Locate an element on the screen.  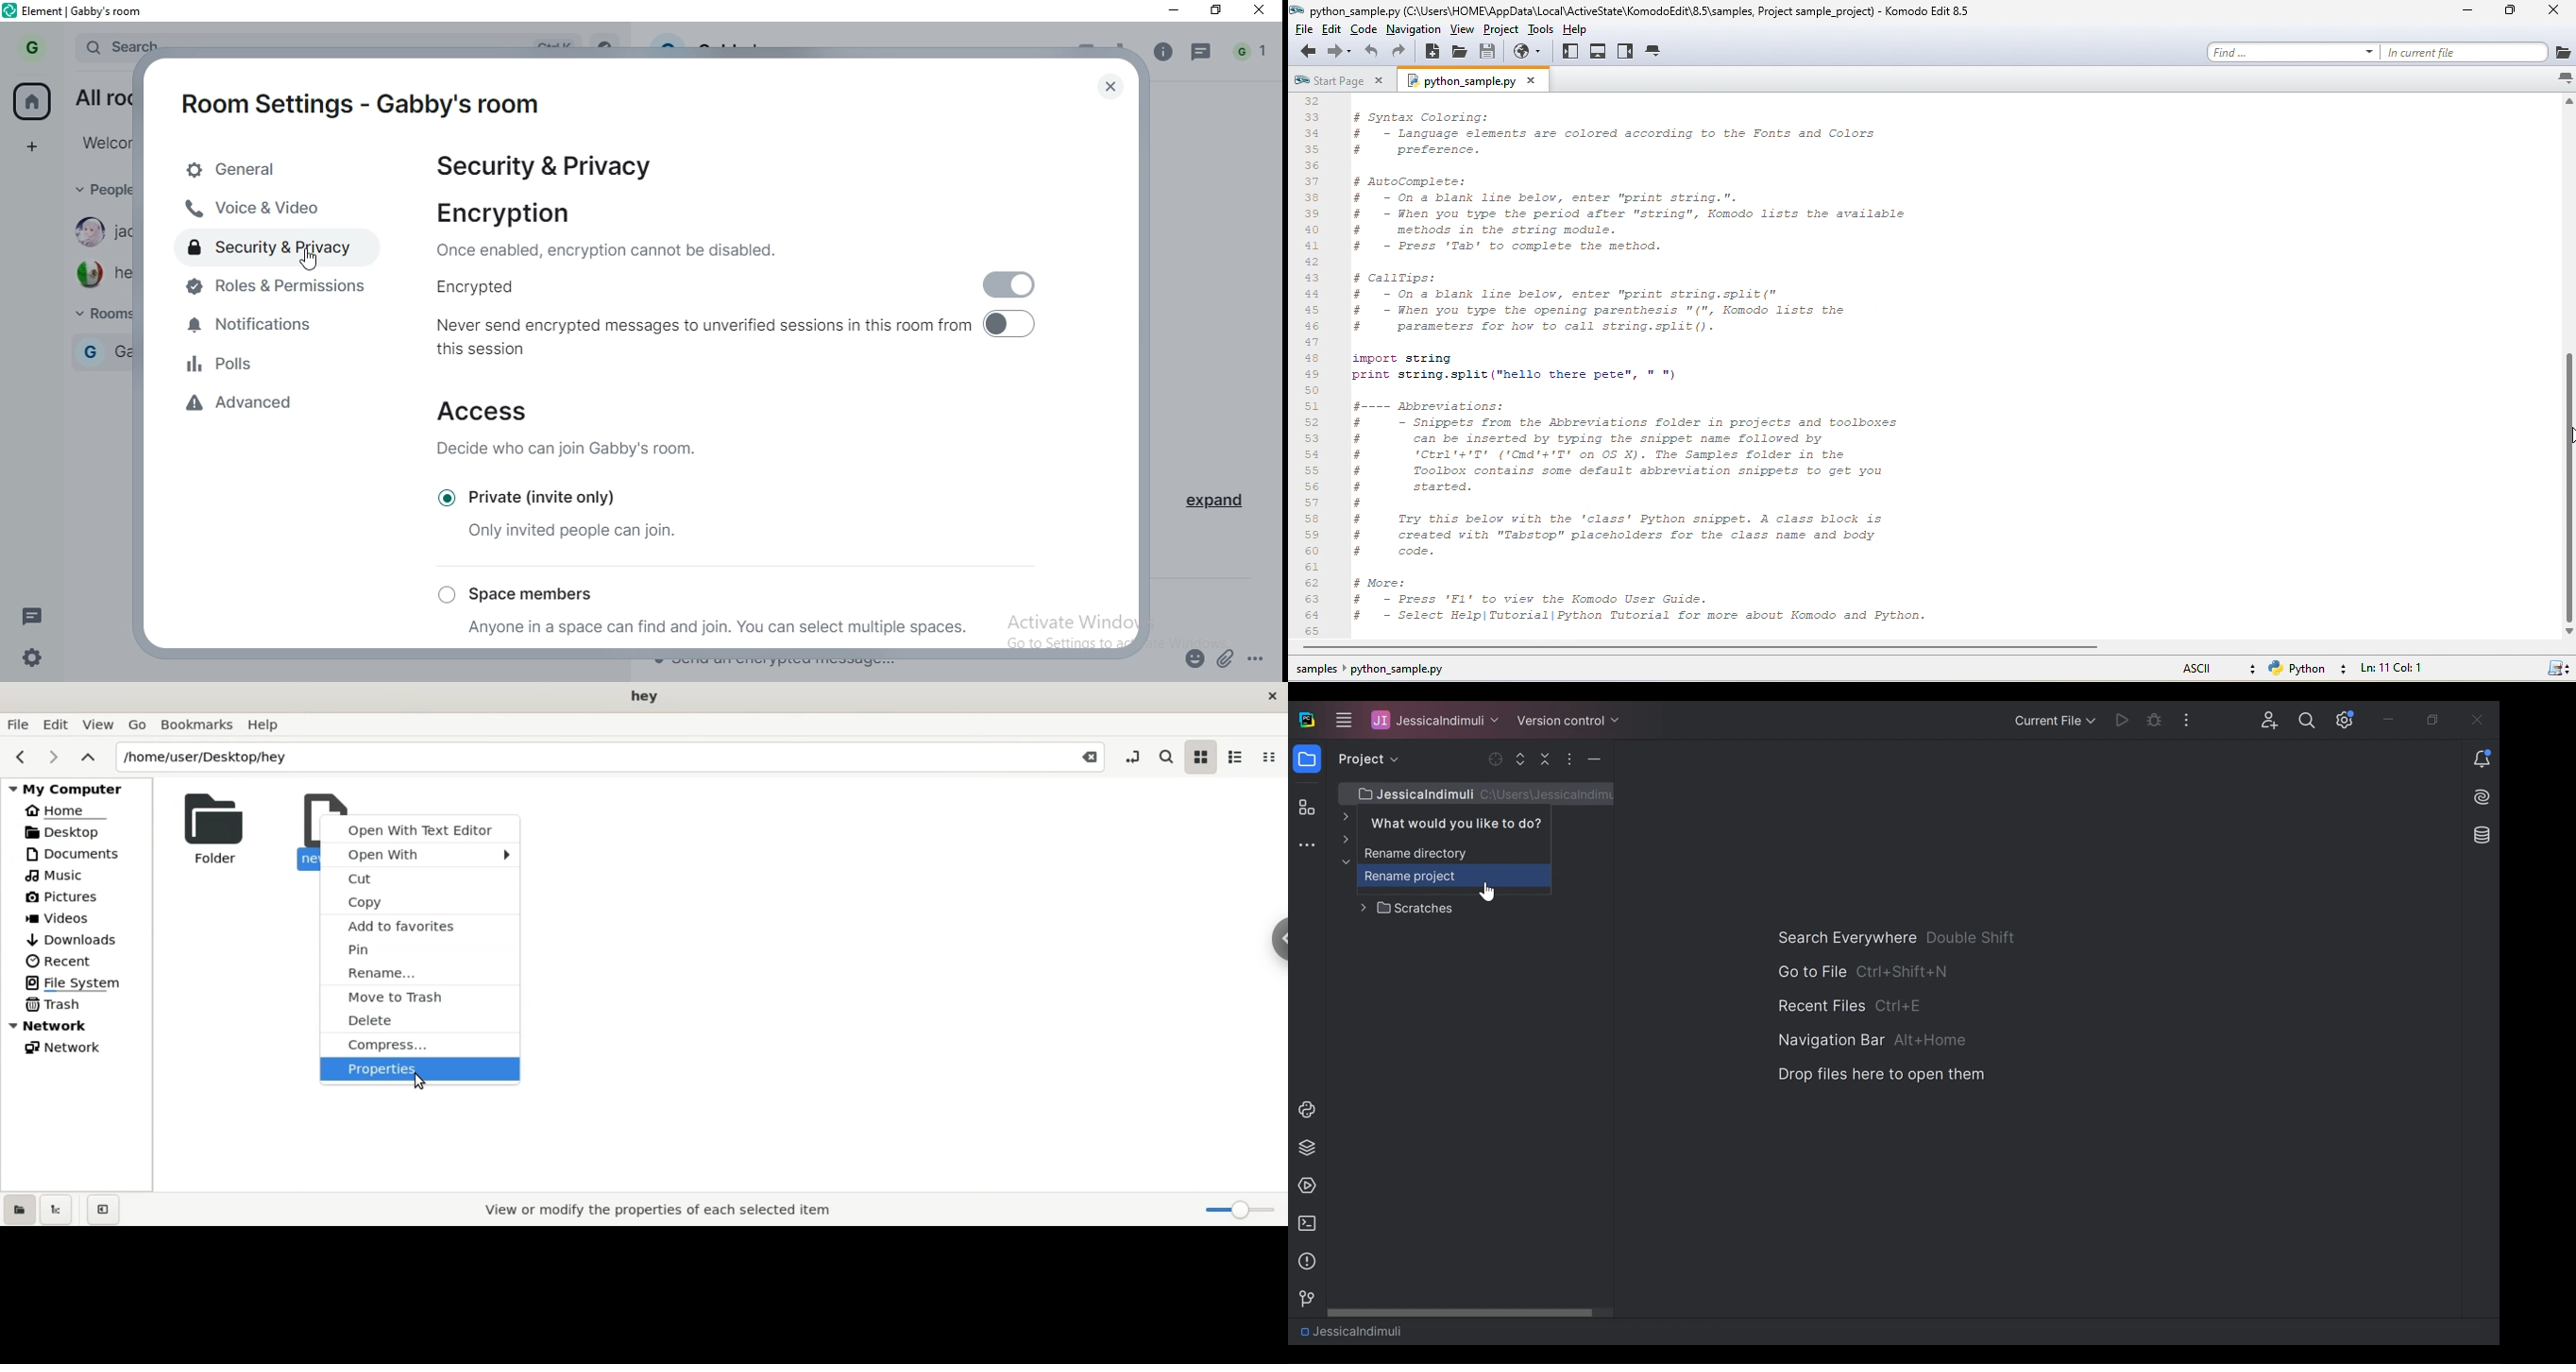
toggle location entry is located at coordinates (1135, 756).